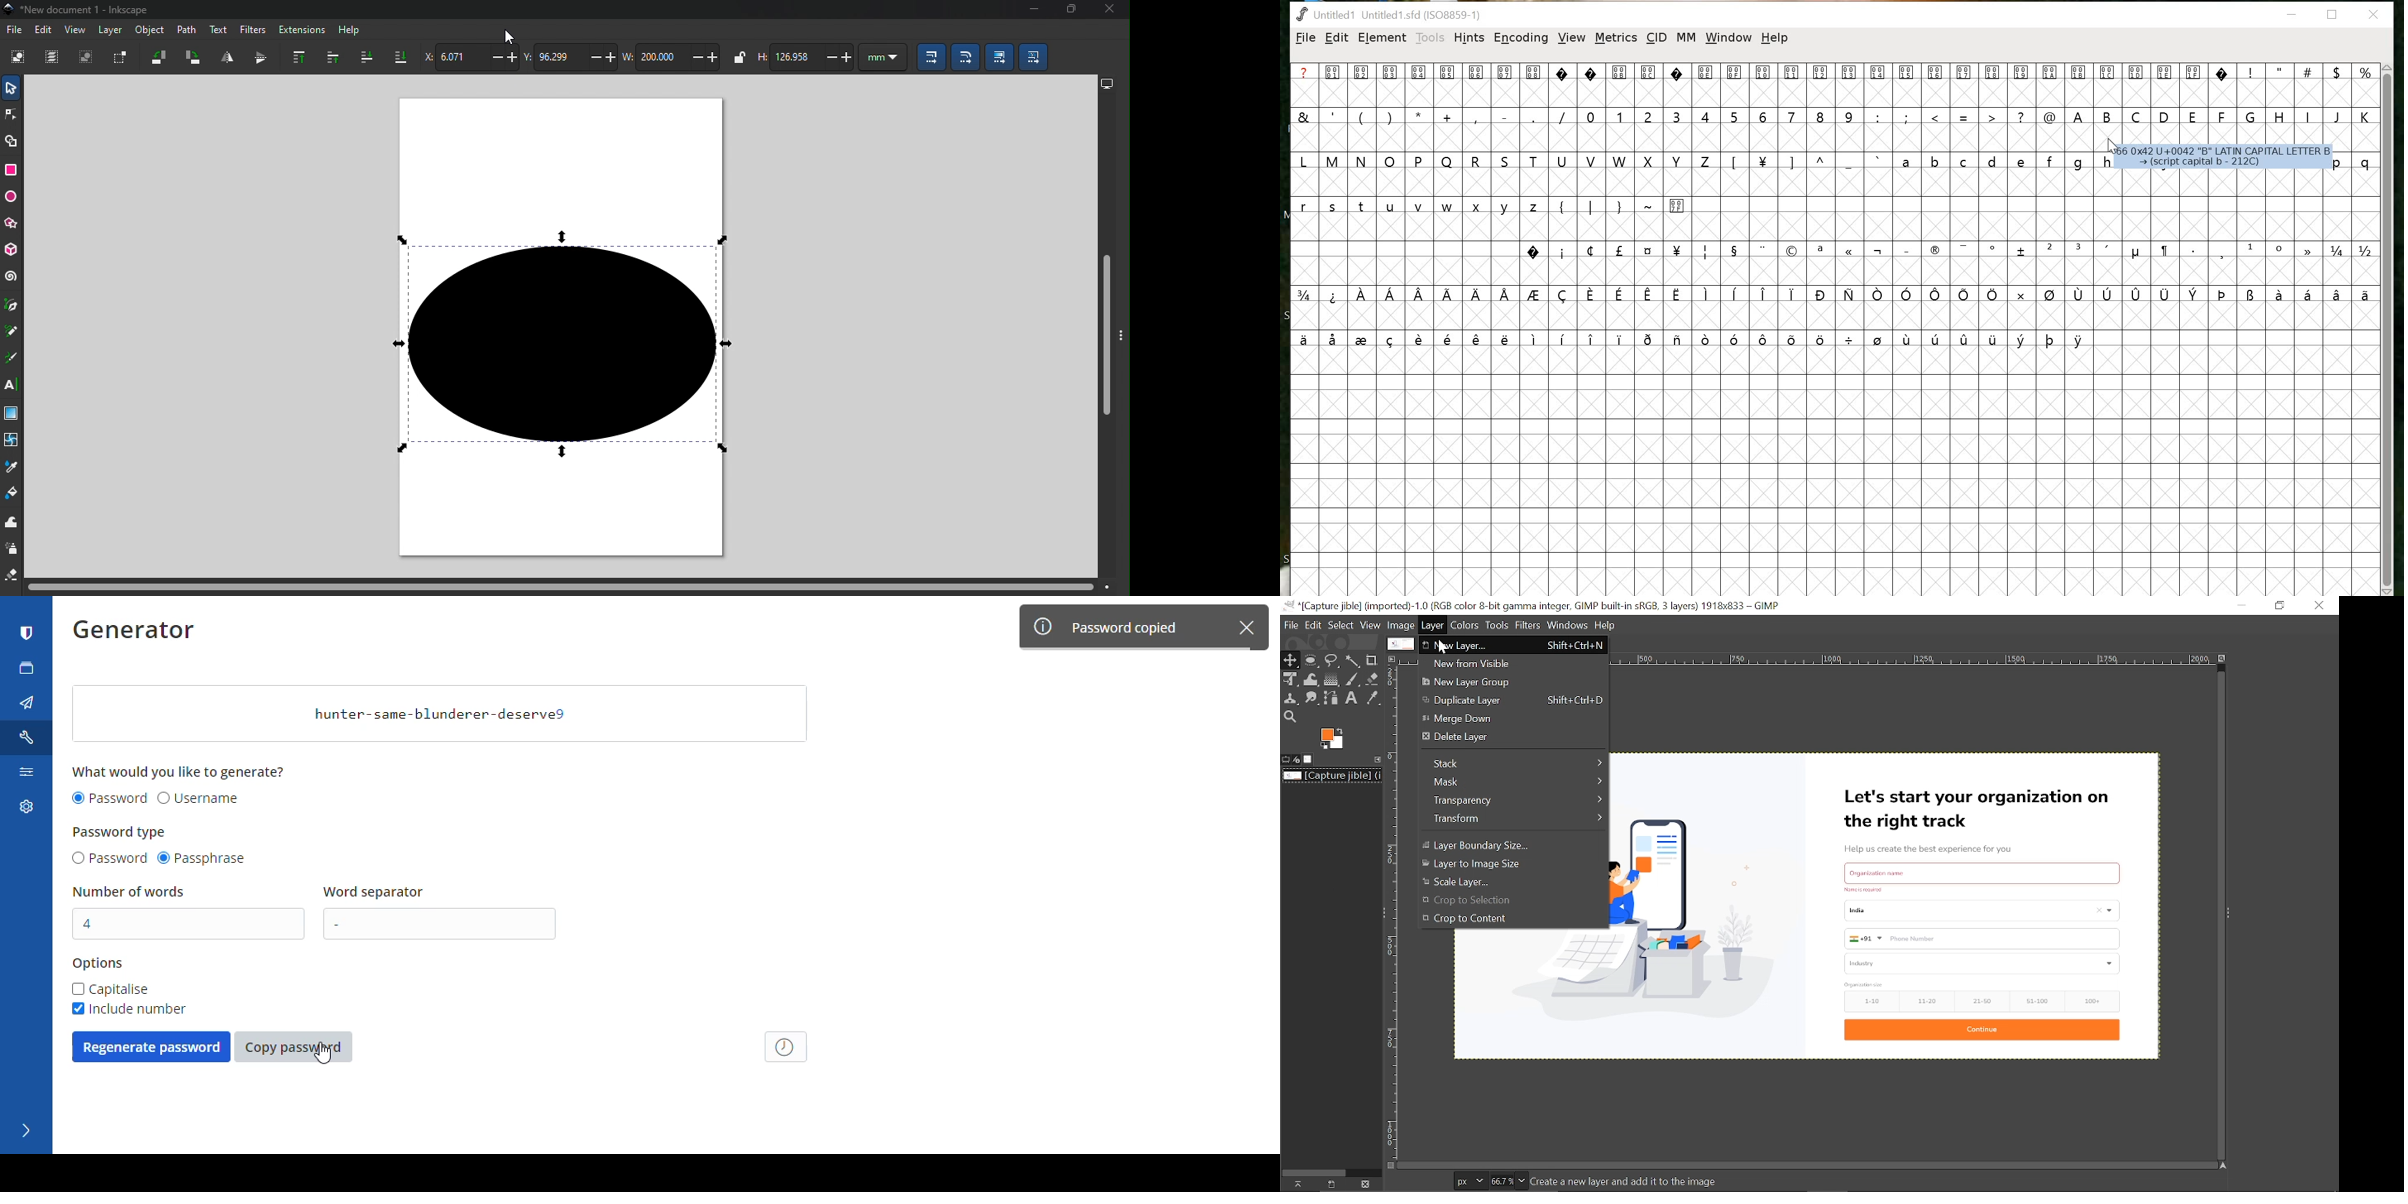  Describe the element at coordinates (12, 387) in the screenshot. I see `Text tool` at that location.